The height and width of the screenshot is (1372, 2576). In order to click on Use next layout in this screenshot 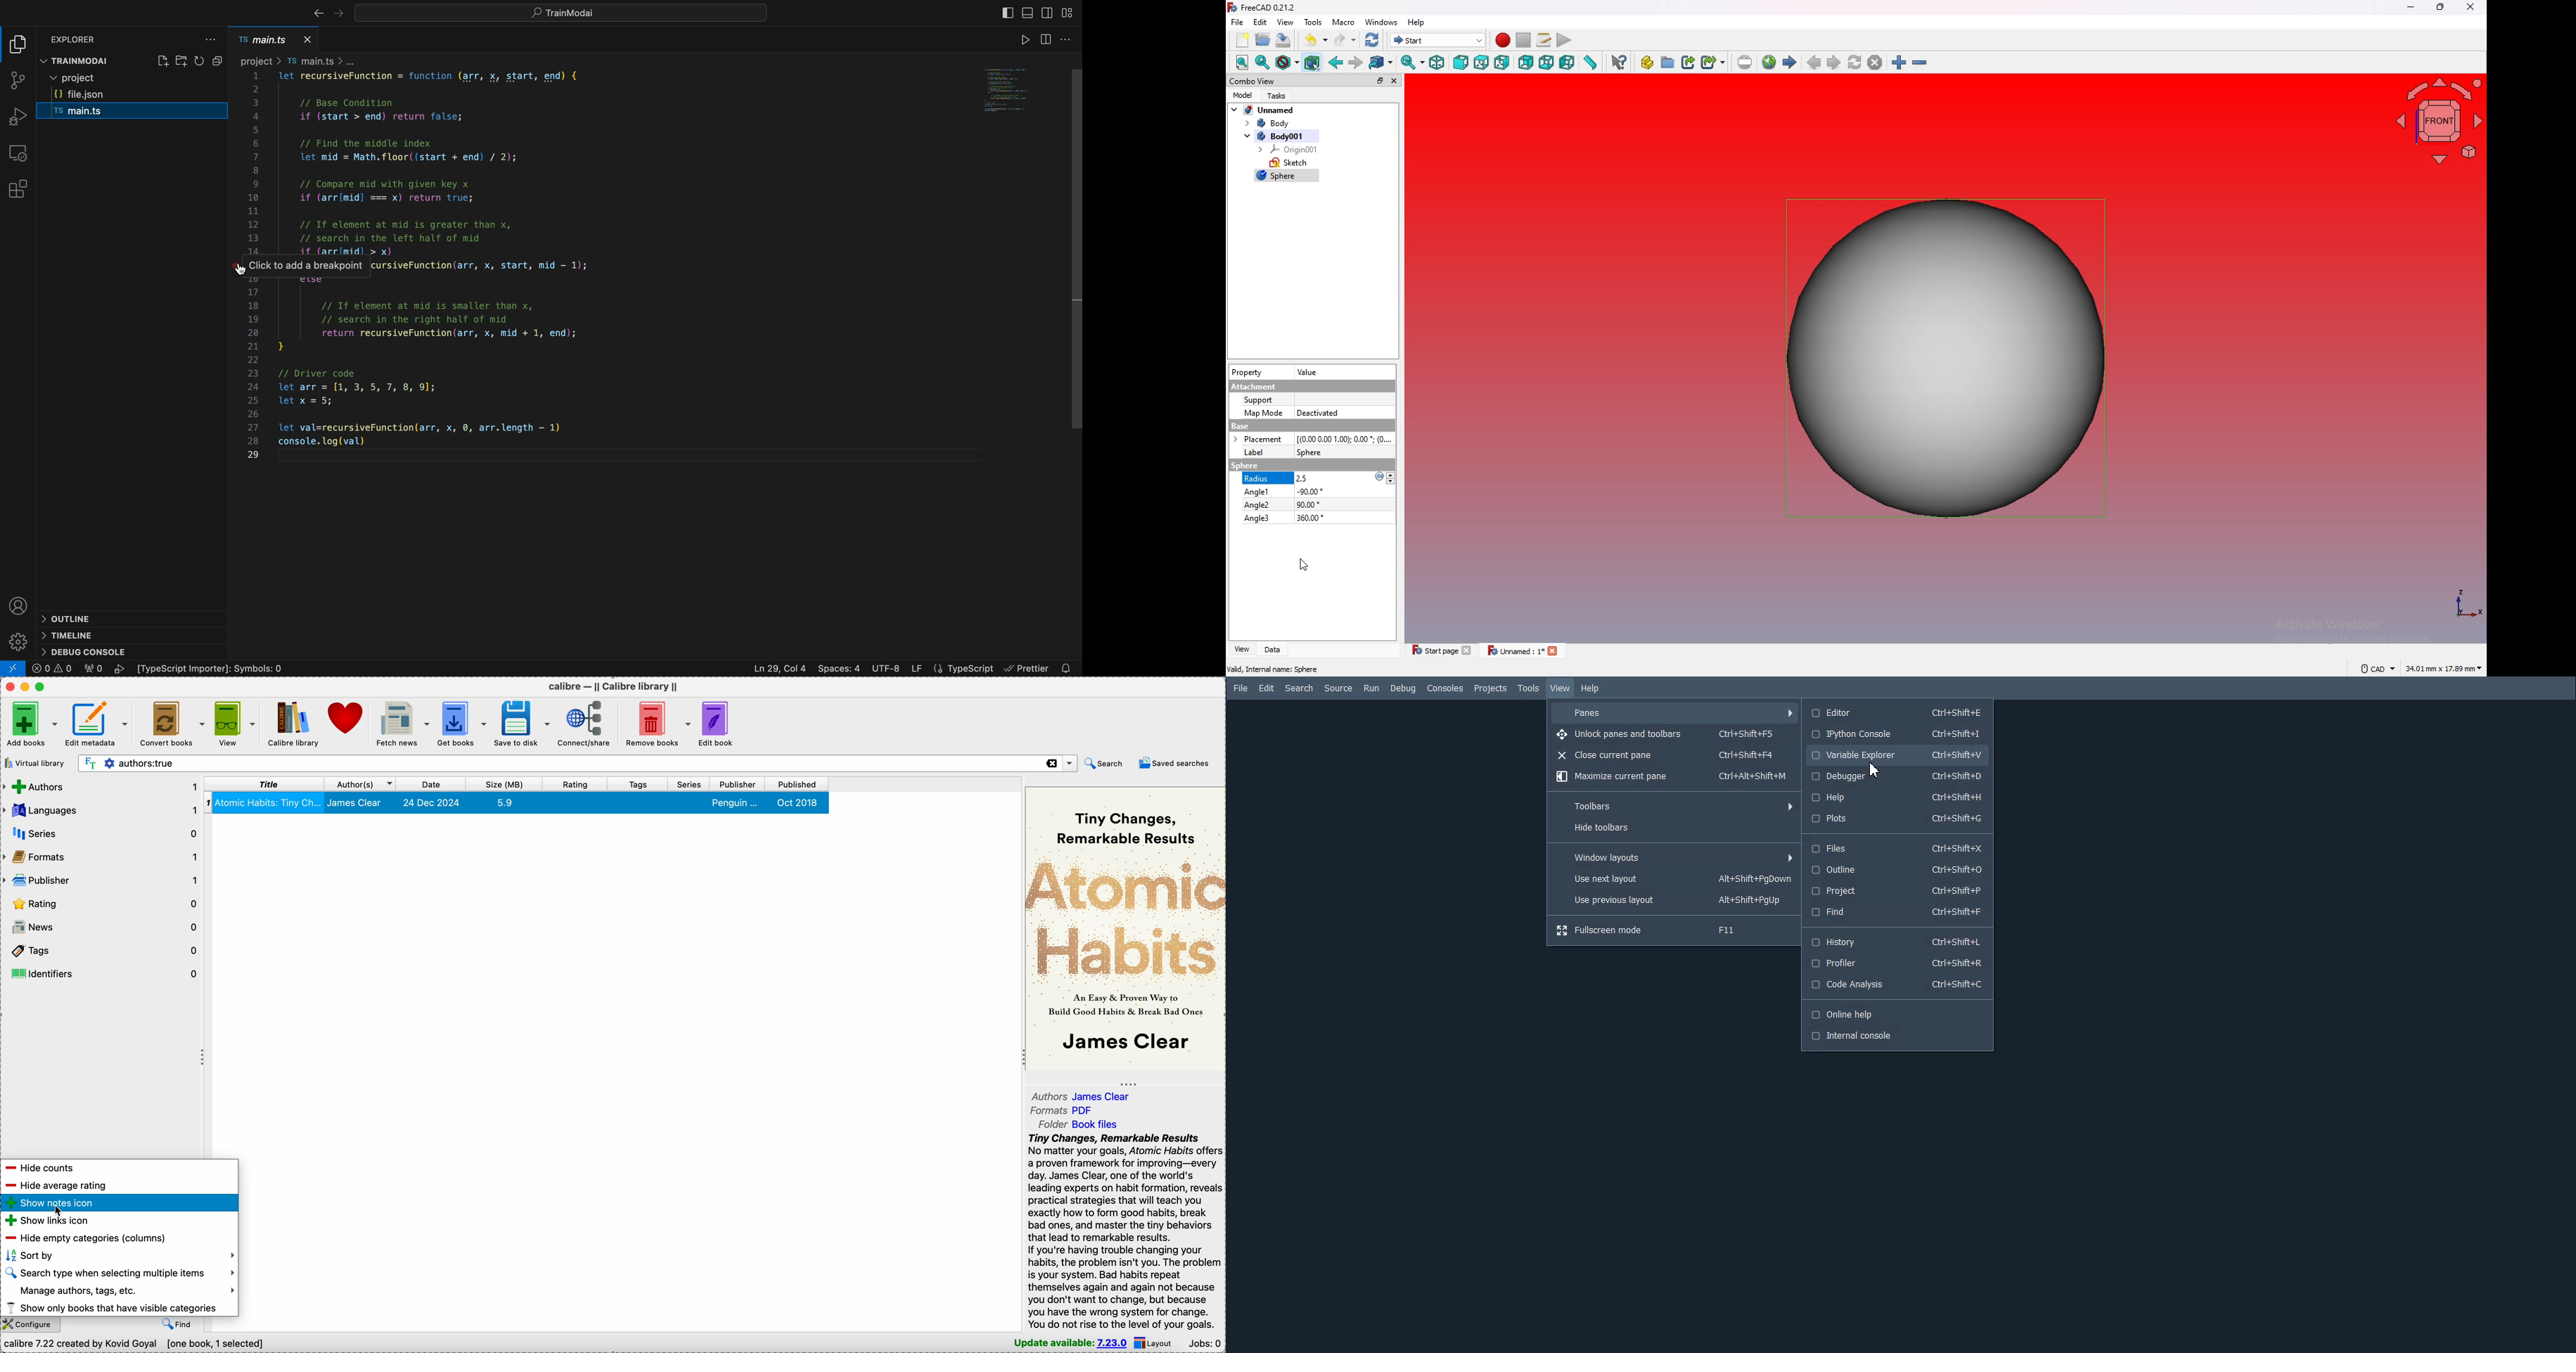, I will do `click(1675, 878)`.